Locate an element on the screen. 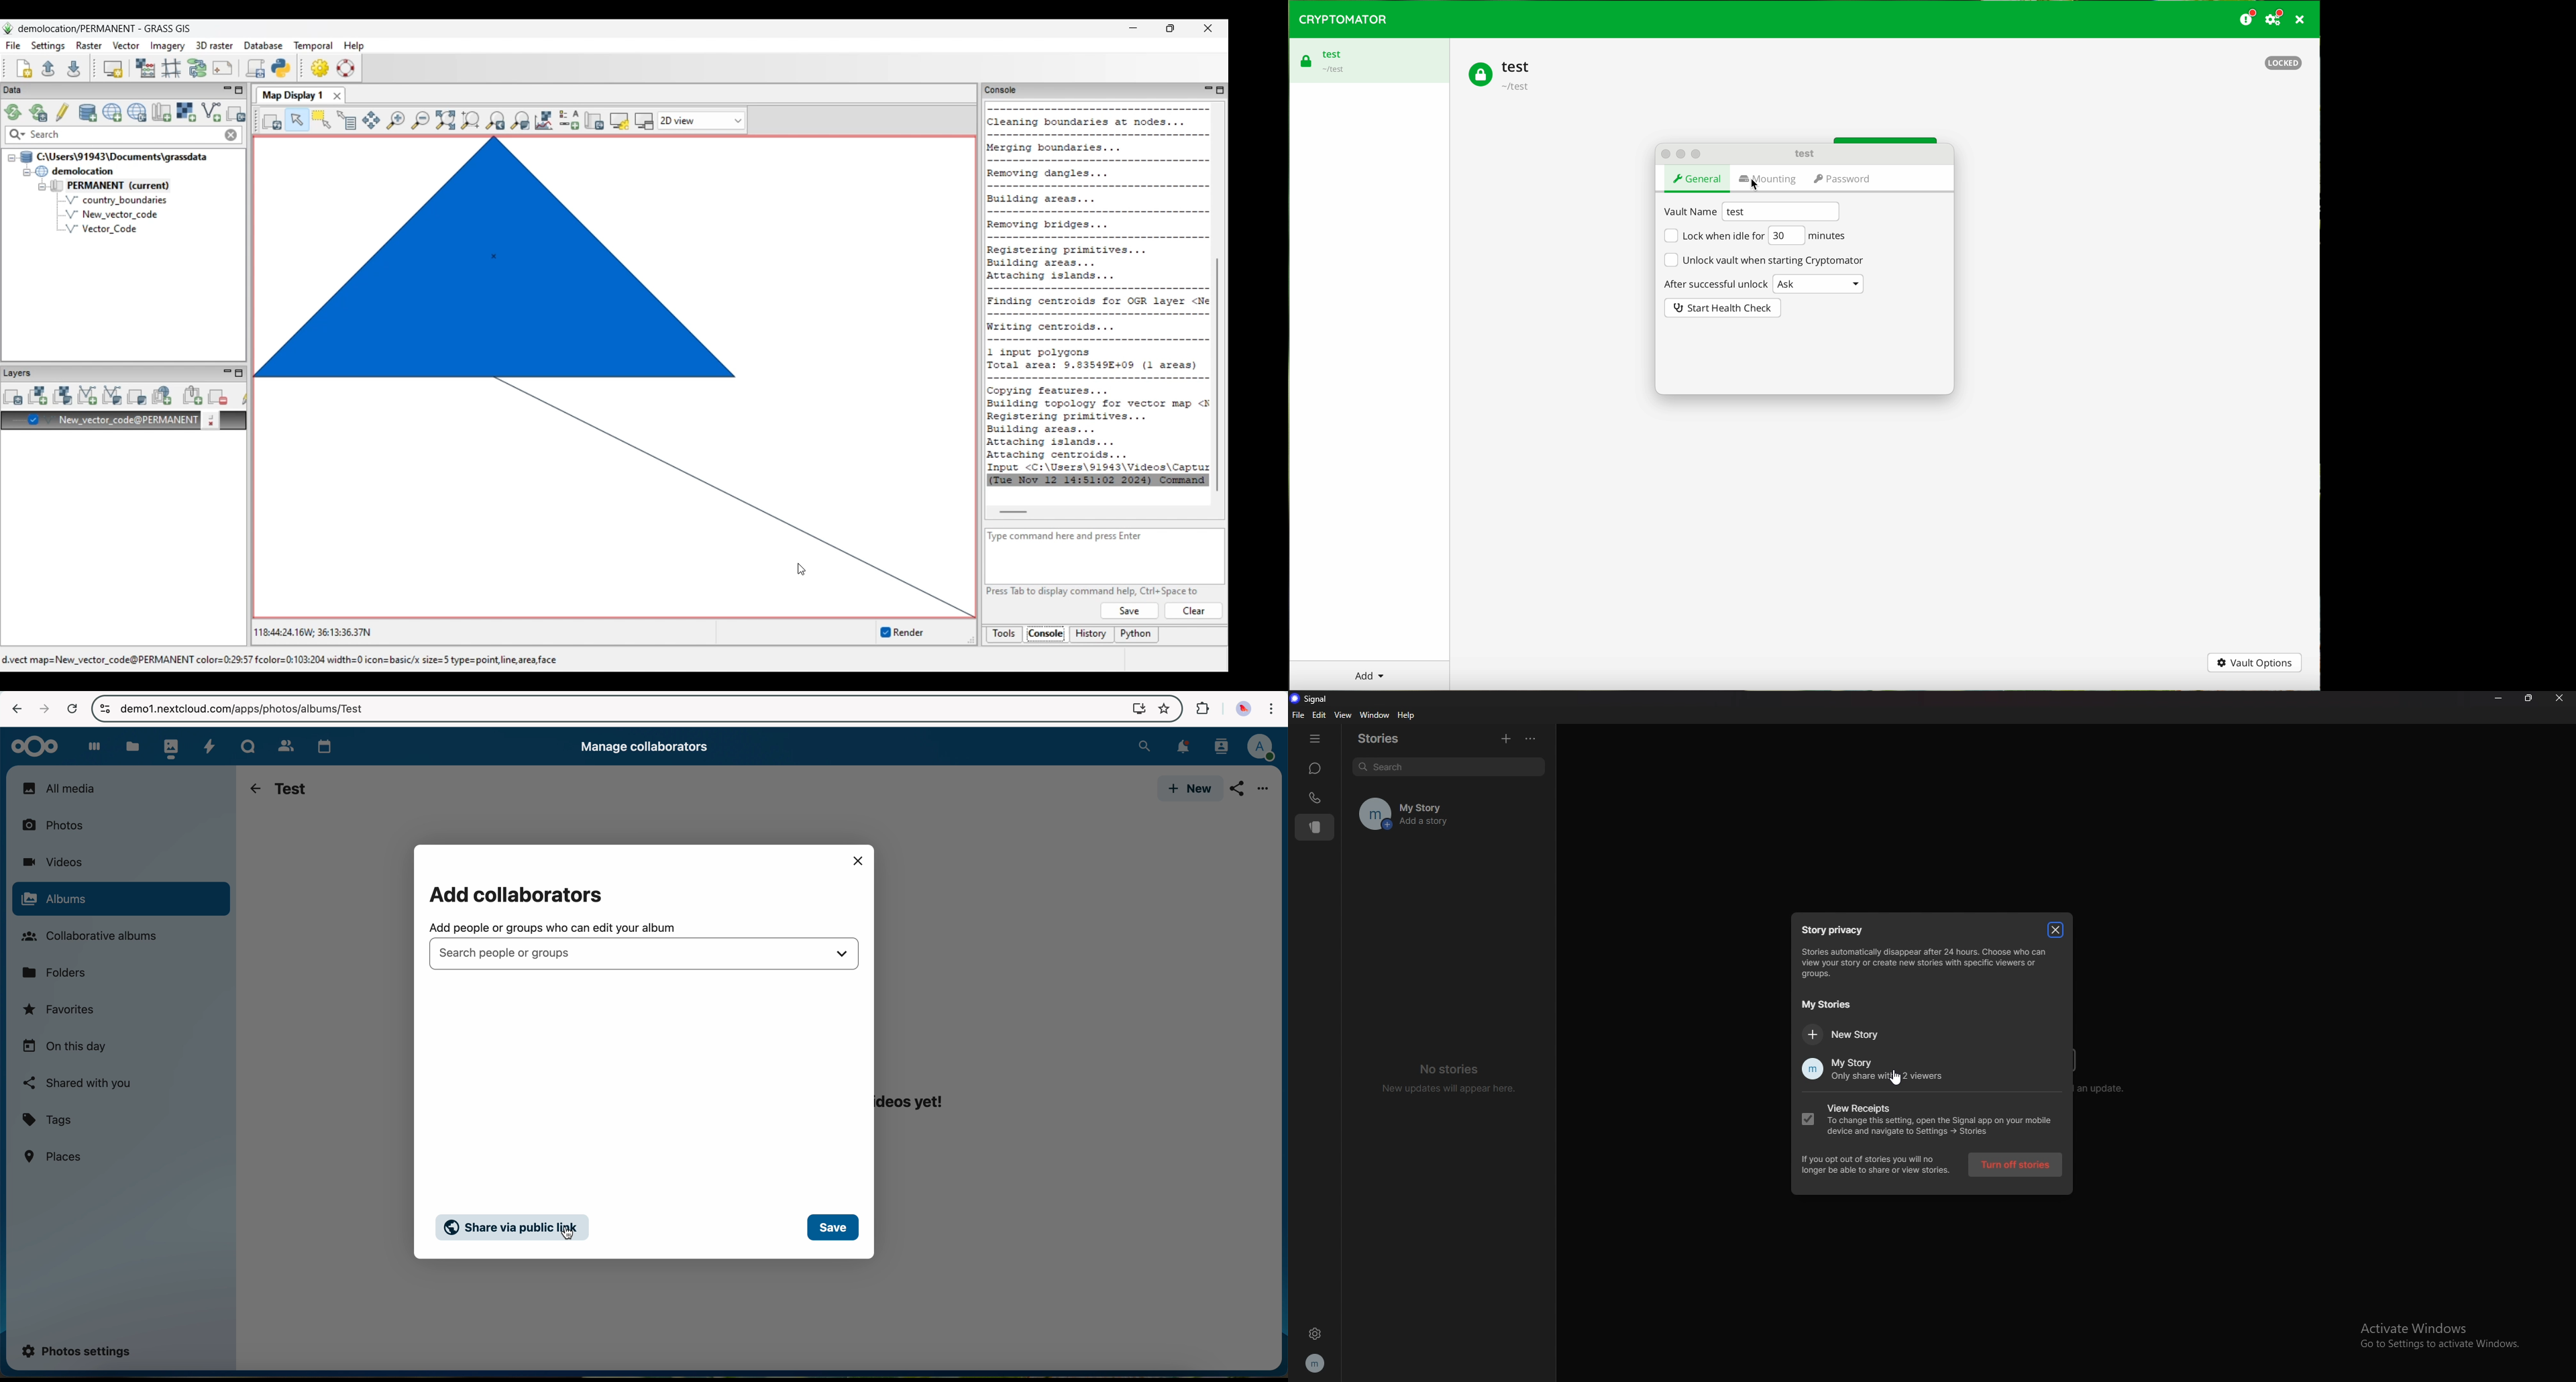  photos settings is located at coordinates (77, 1350).